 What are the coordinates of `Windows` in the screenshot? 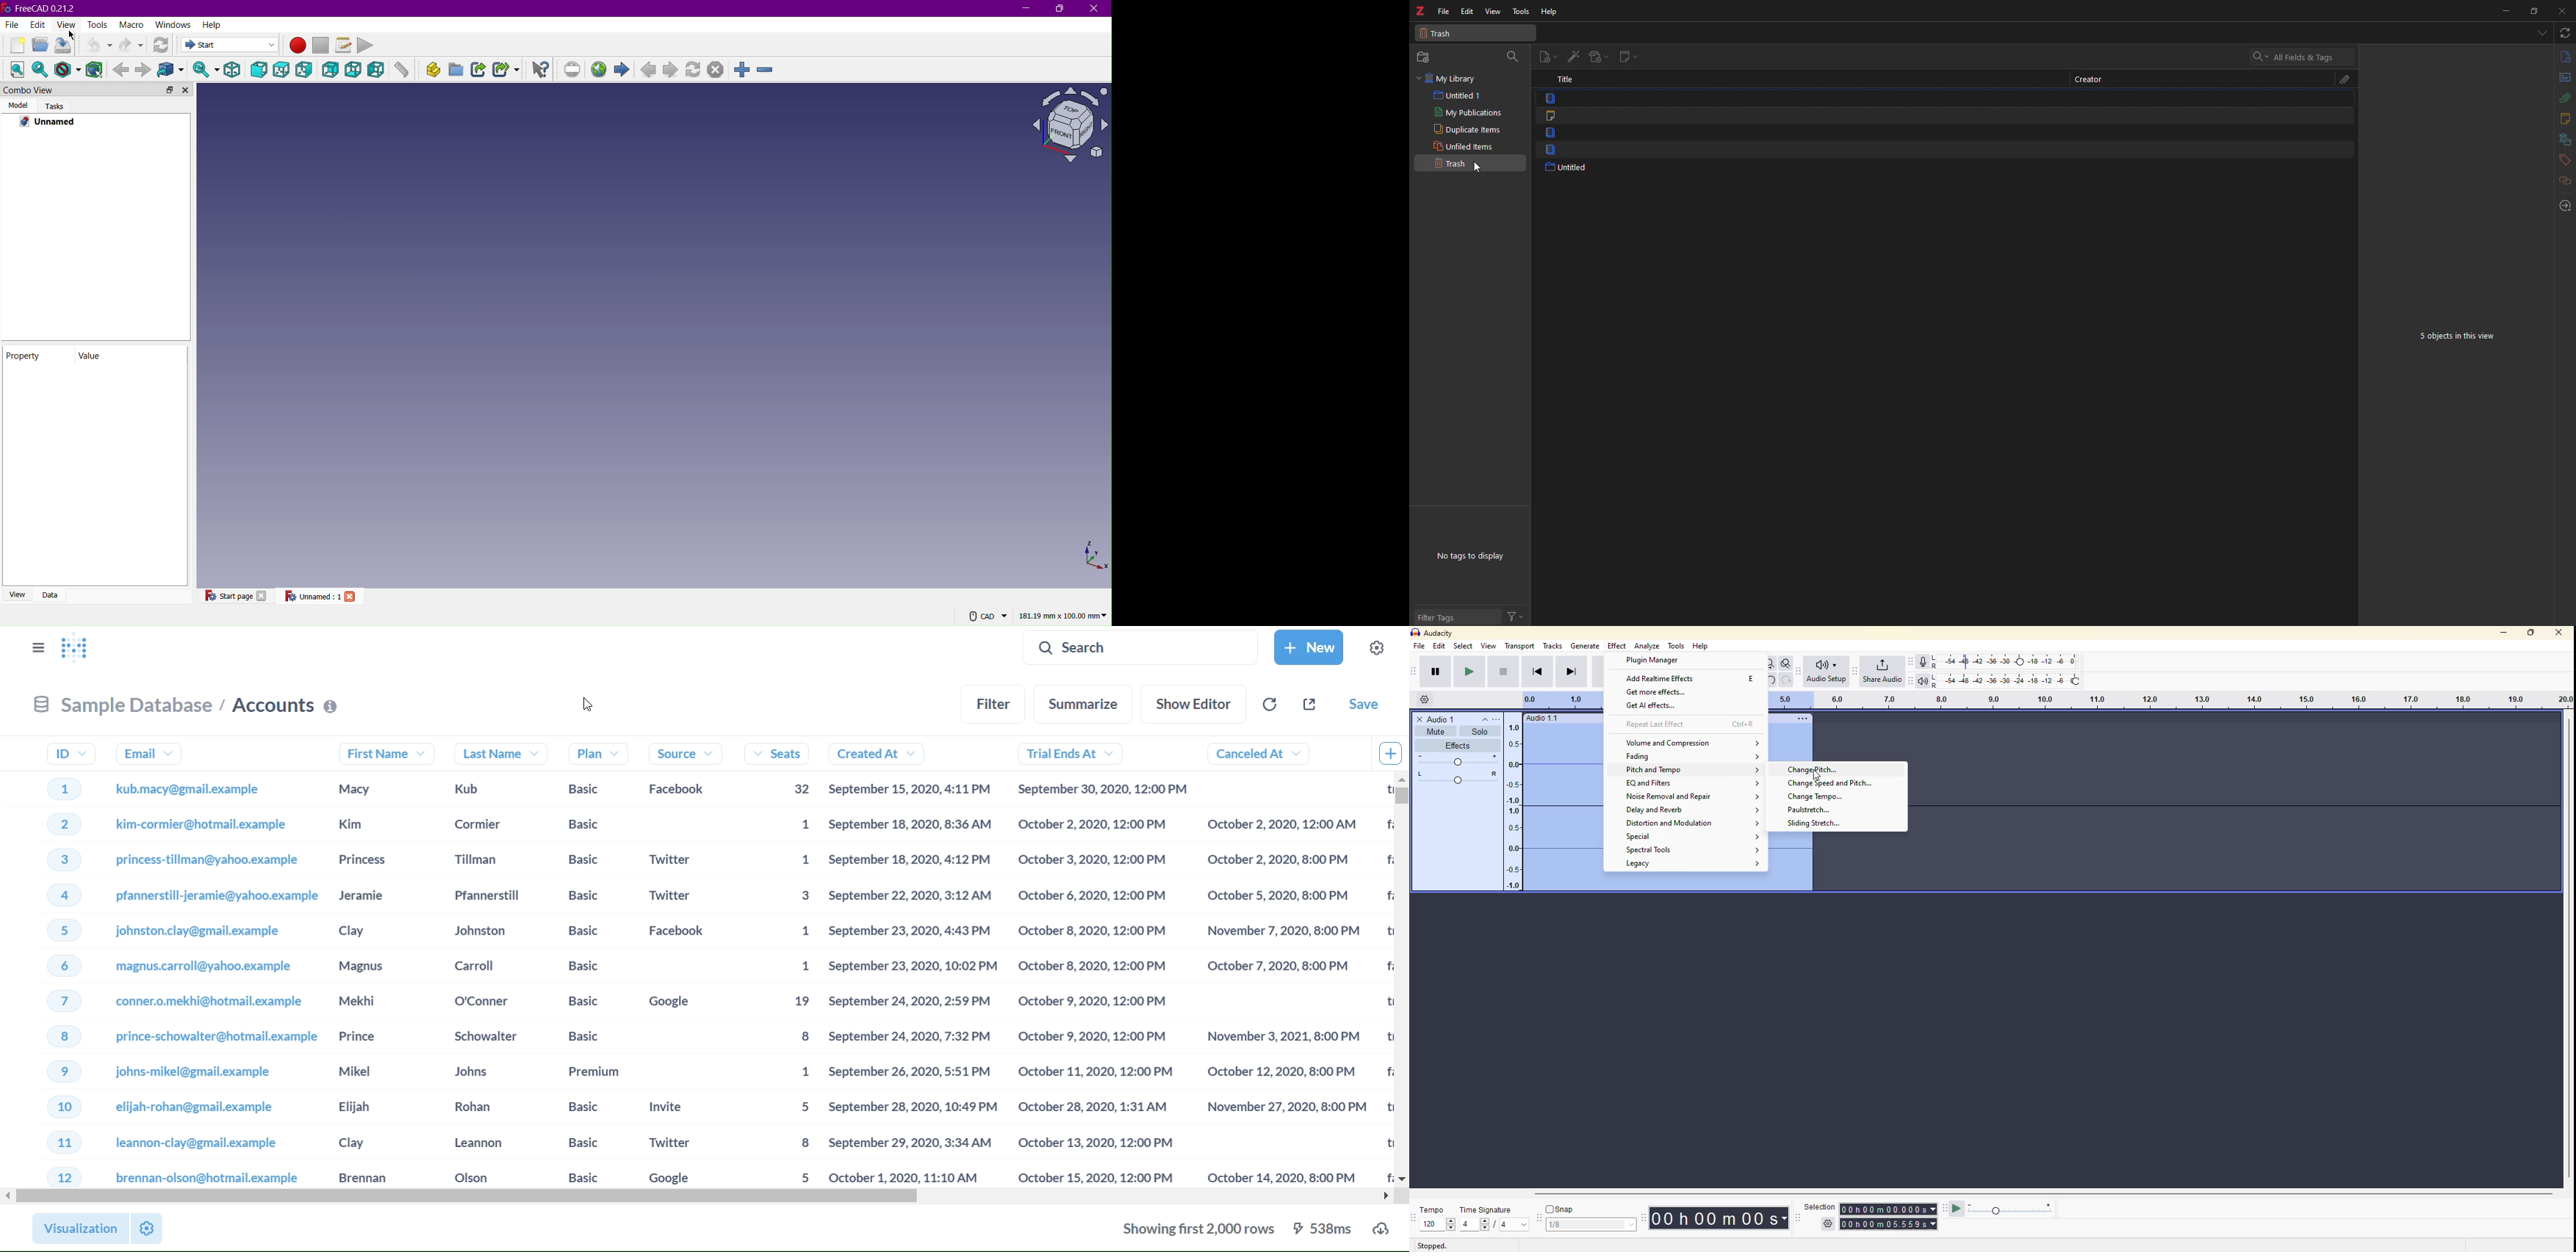 It's located at (175, 26).